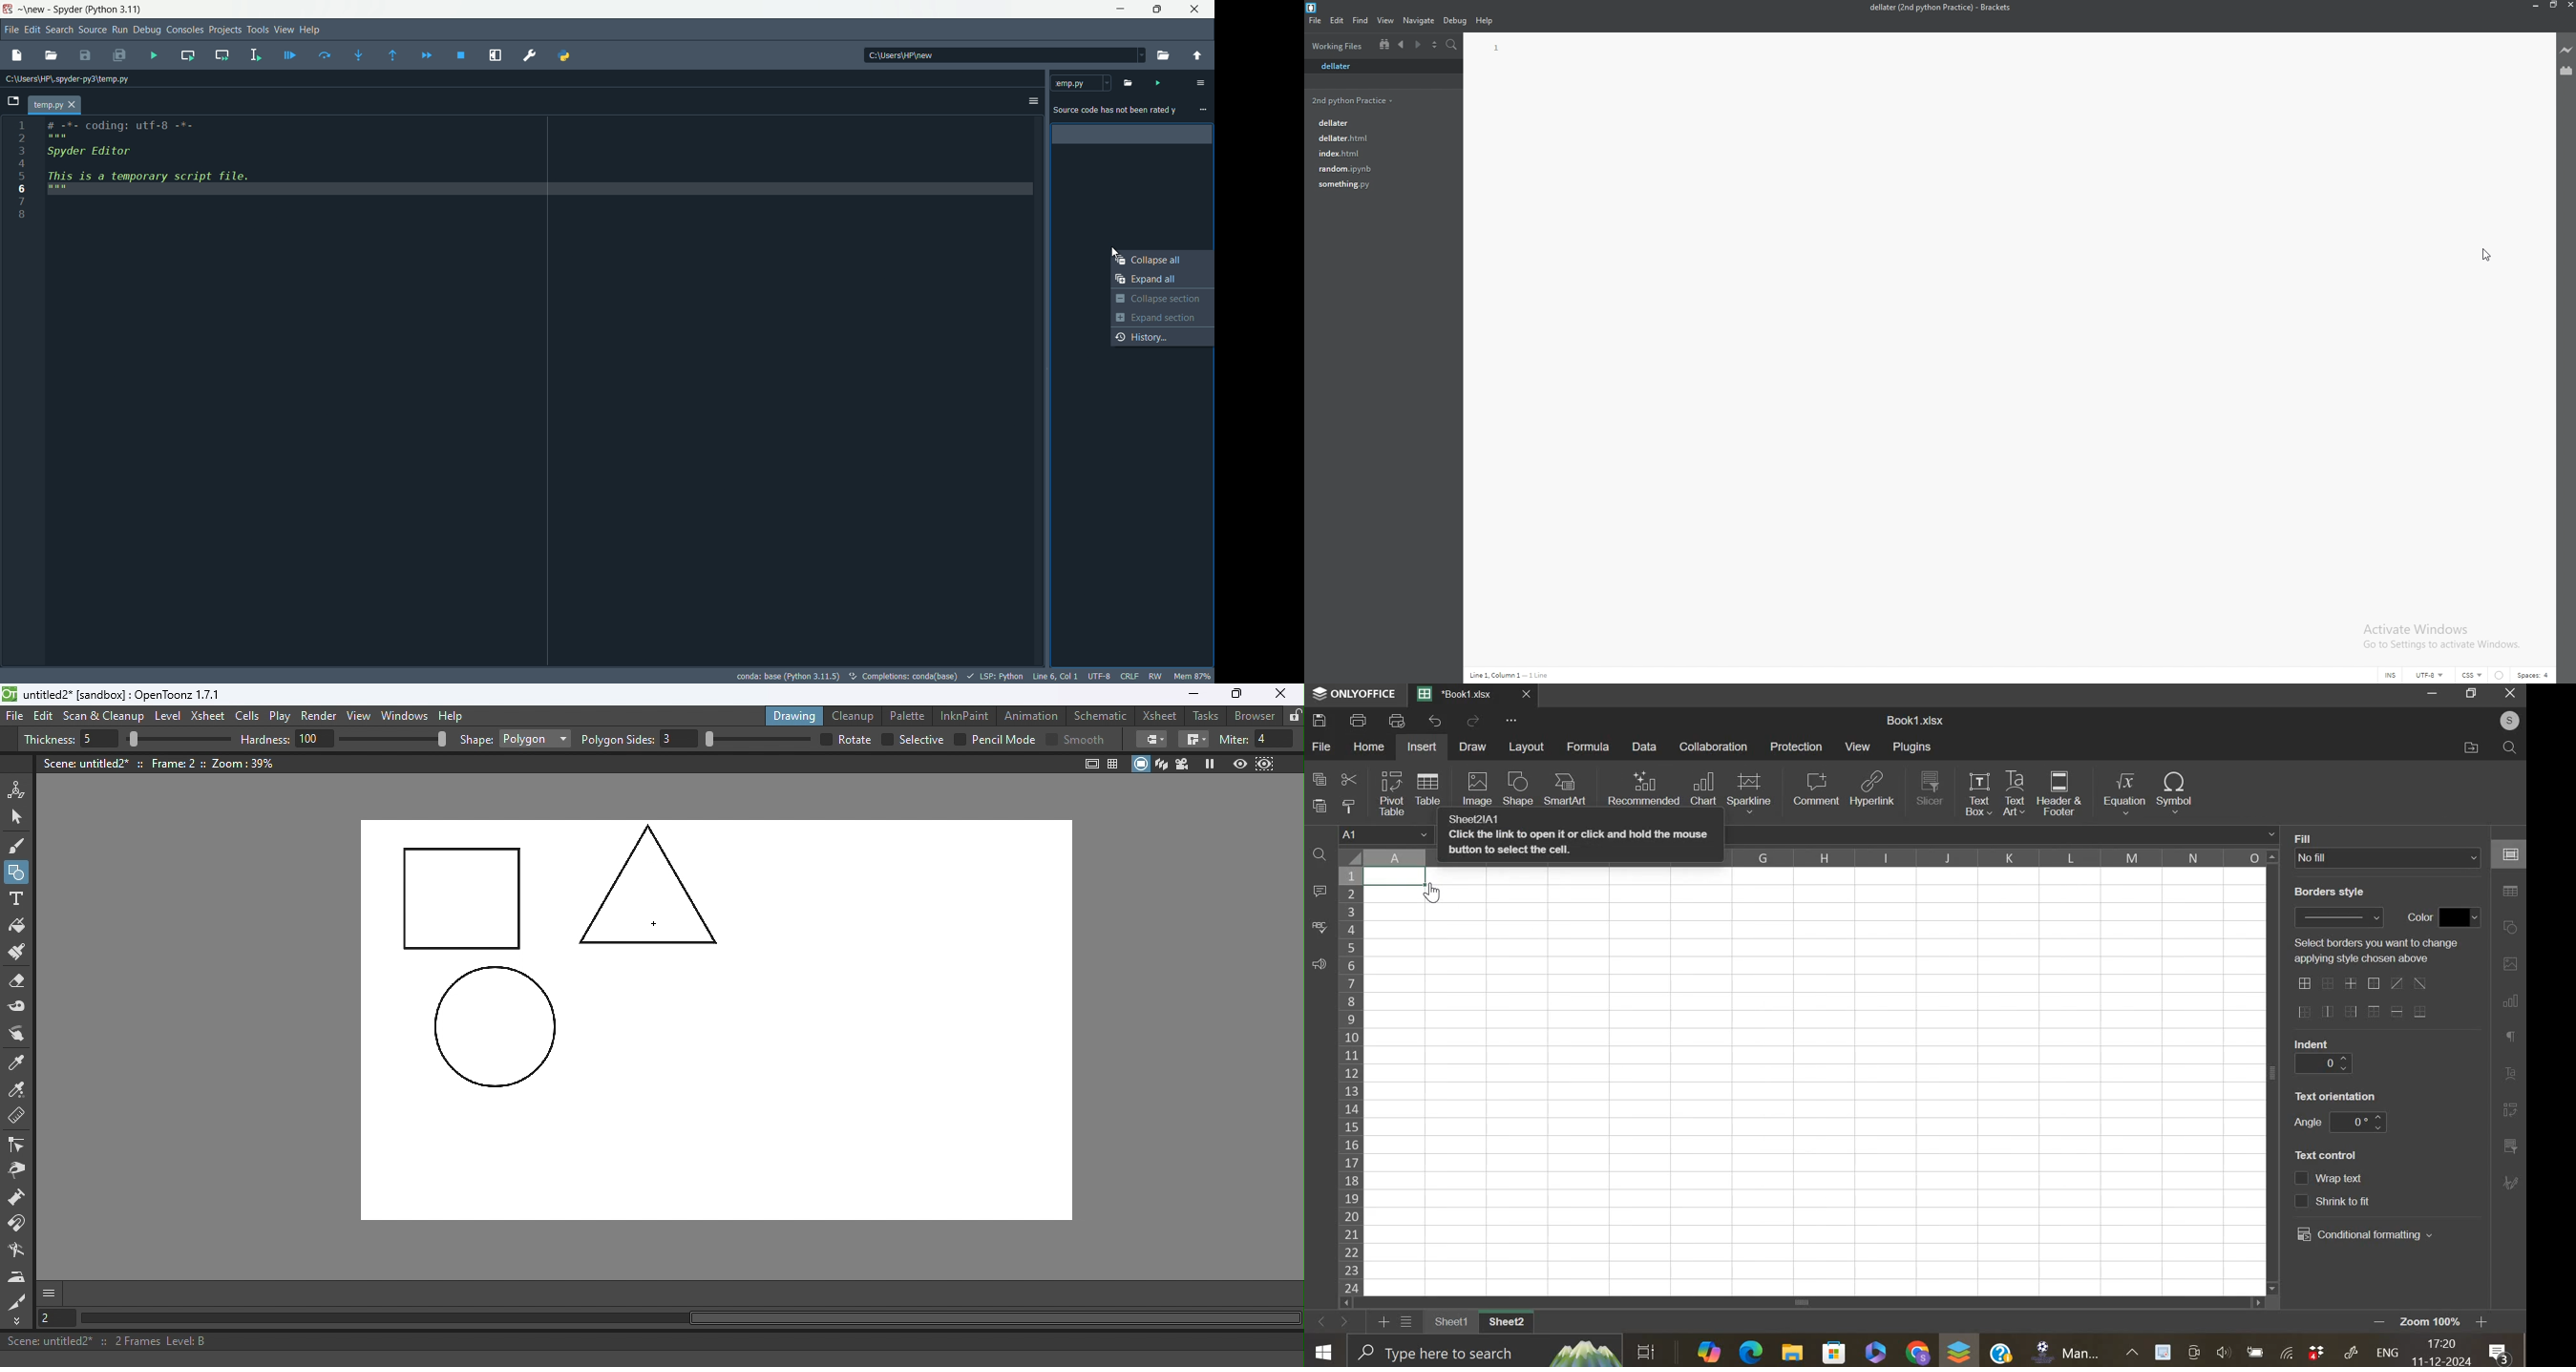 This screenshot has width=2576, height=1372. Describe the element at coordinates (1199, 54) in the screenshot. I see `parent directory` at that location.